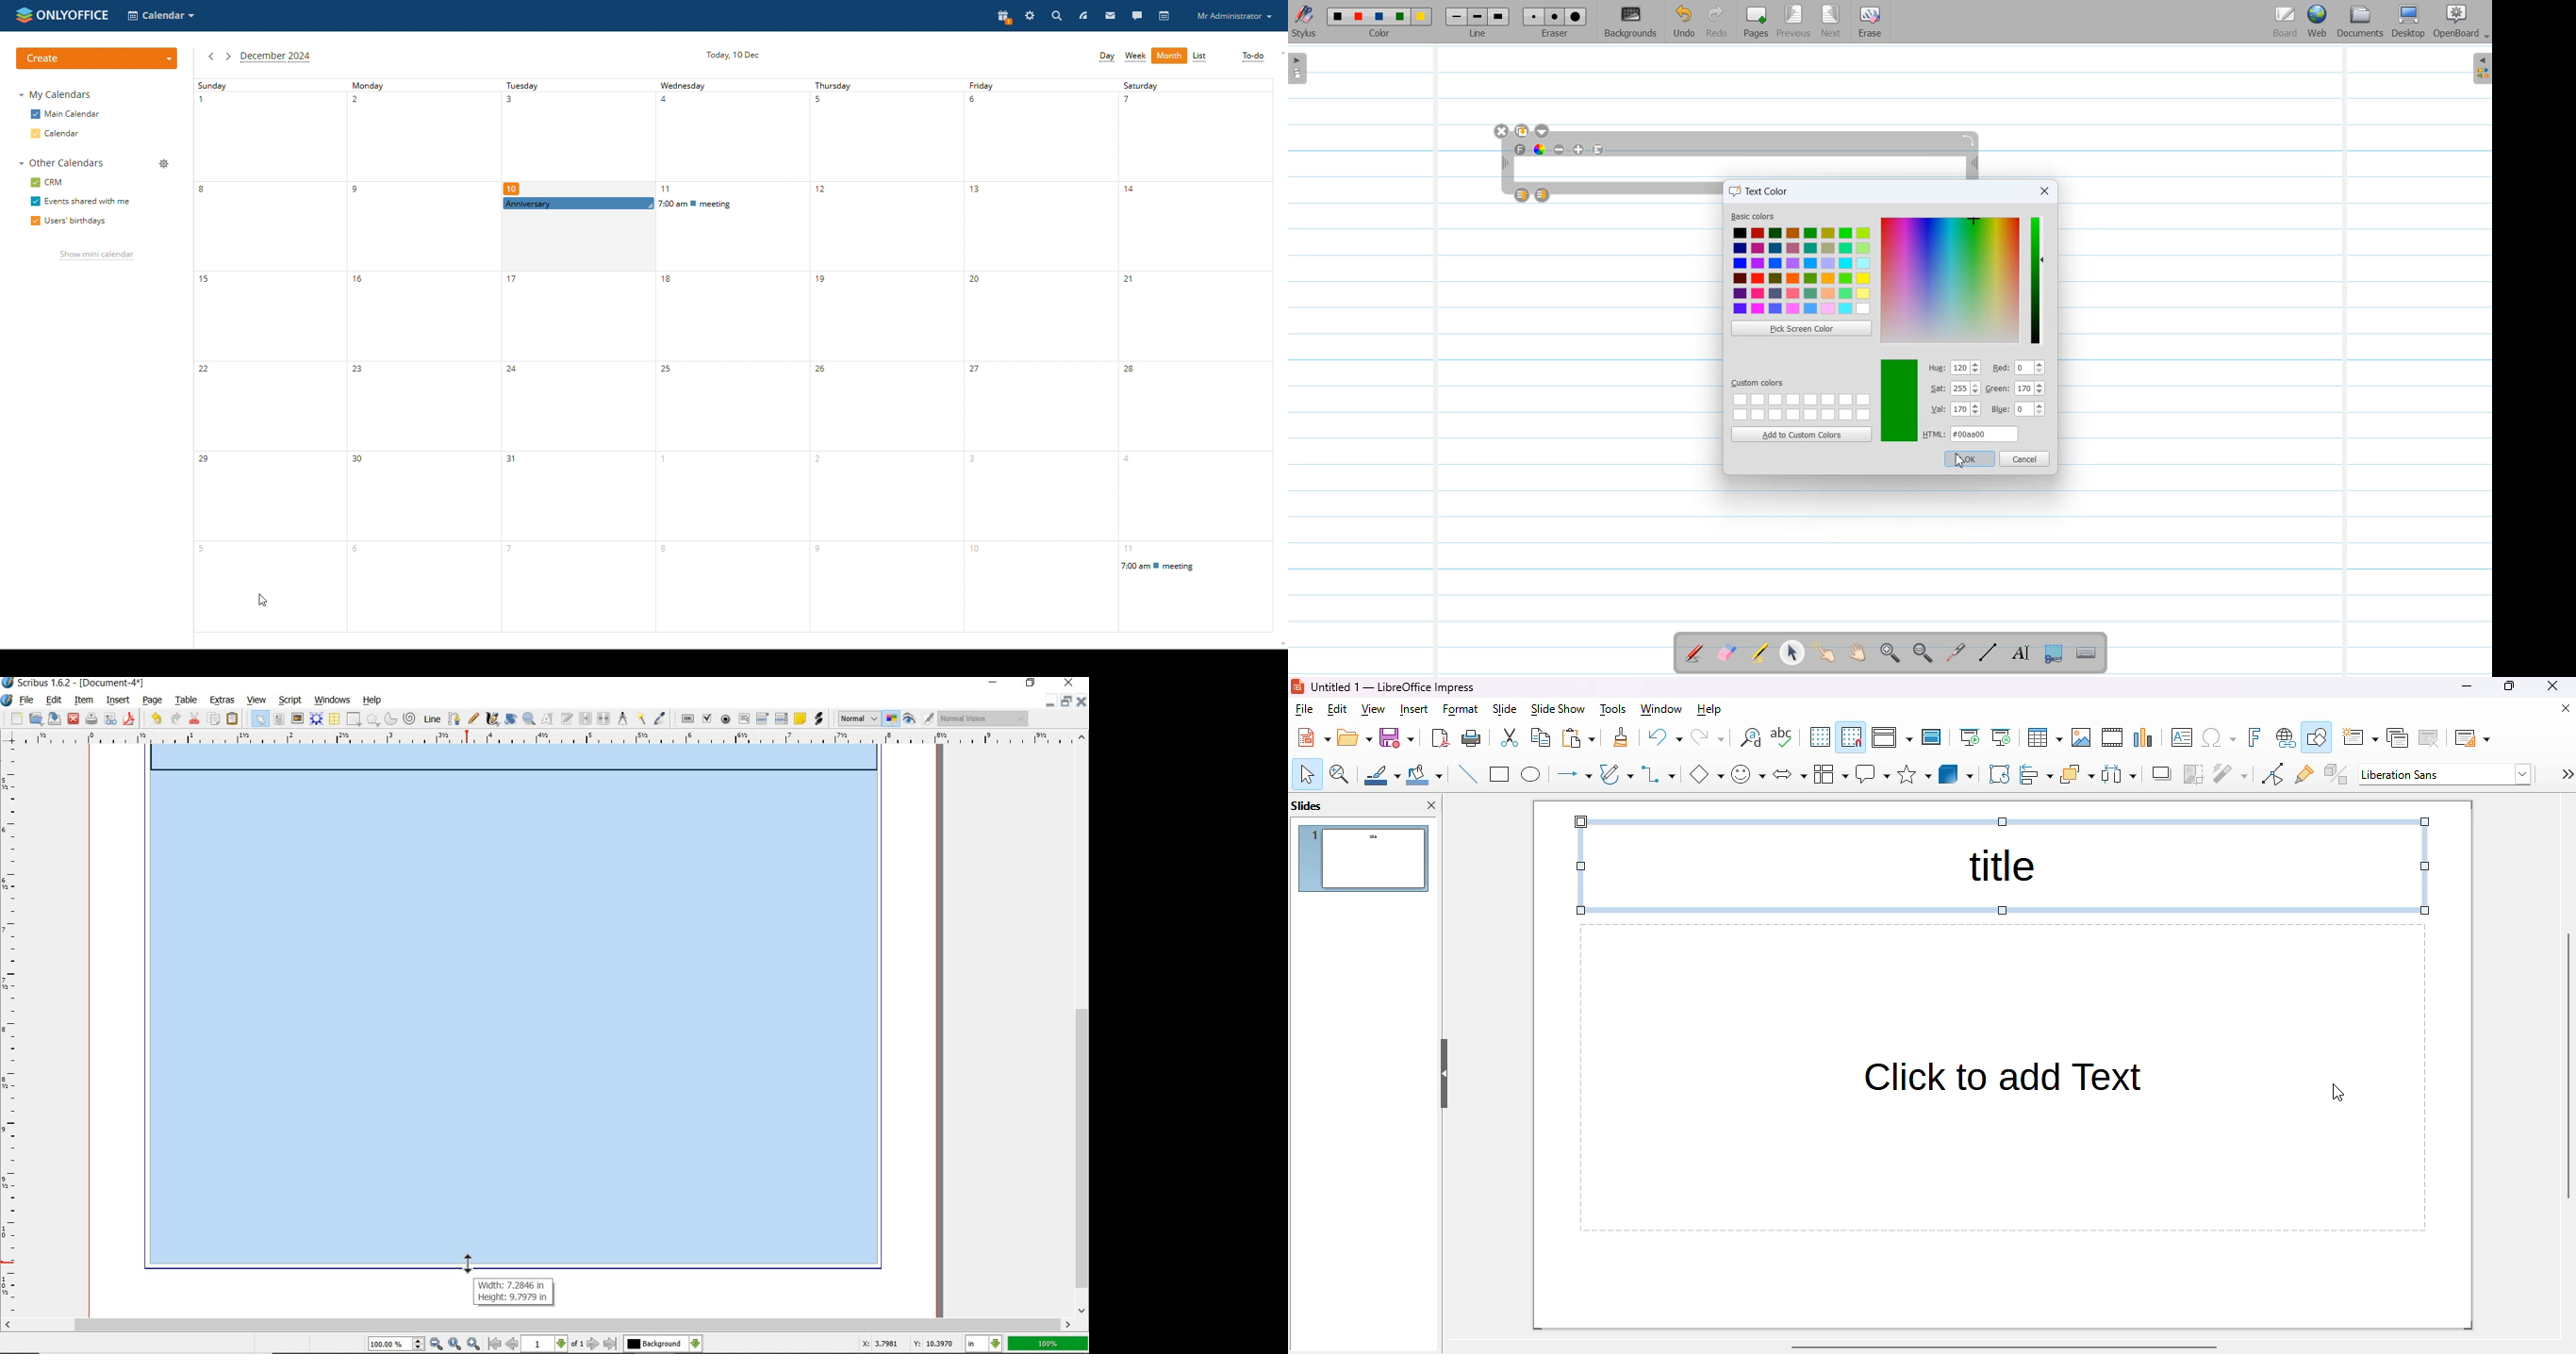  What do you see at coordinates (547, 739) in the screenshot?
I see `ruler` at bounding box center [547, 739].